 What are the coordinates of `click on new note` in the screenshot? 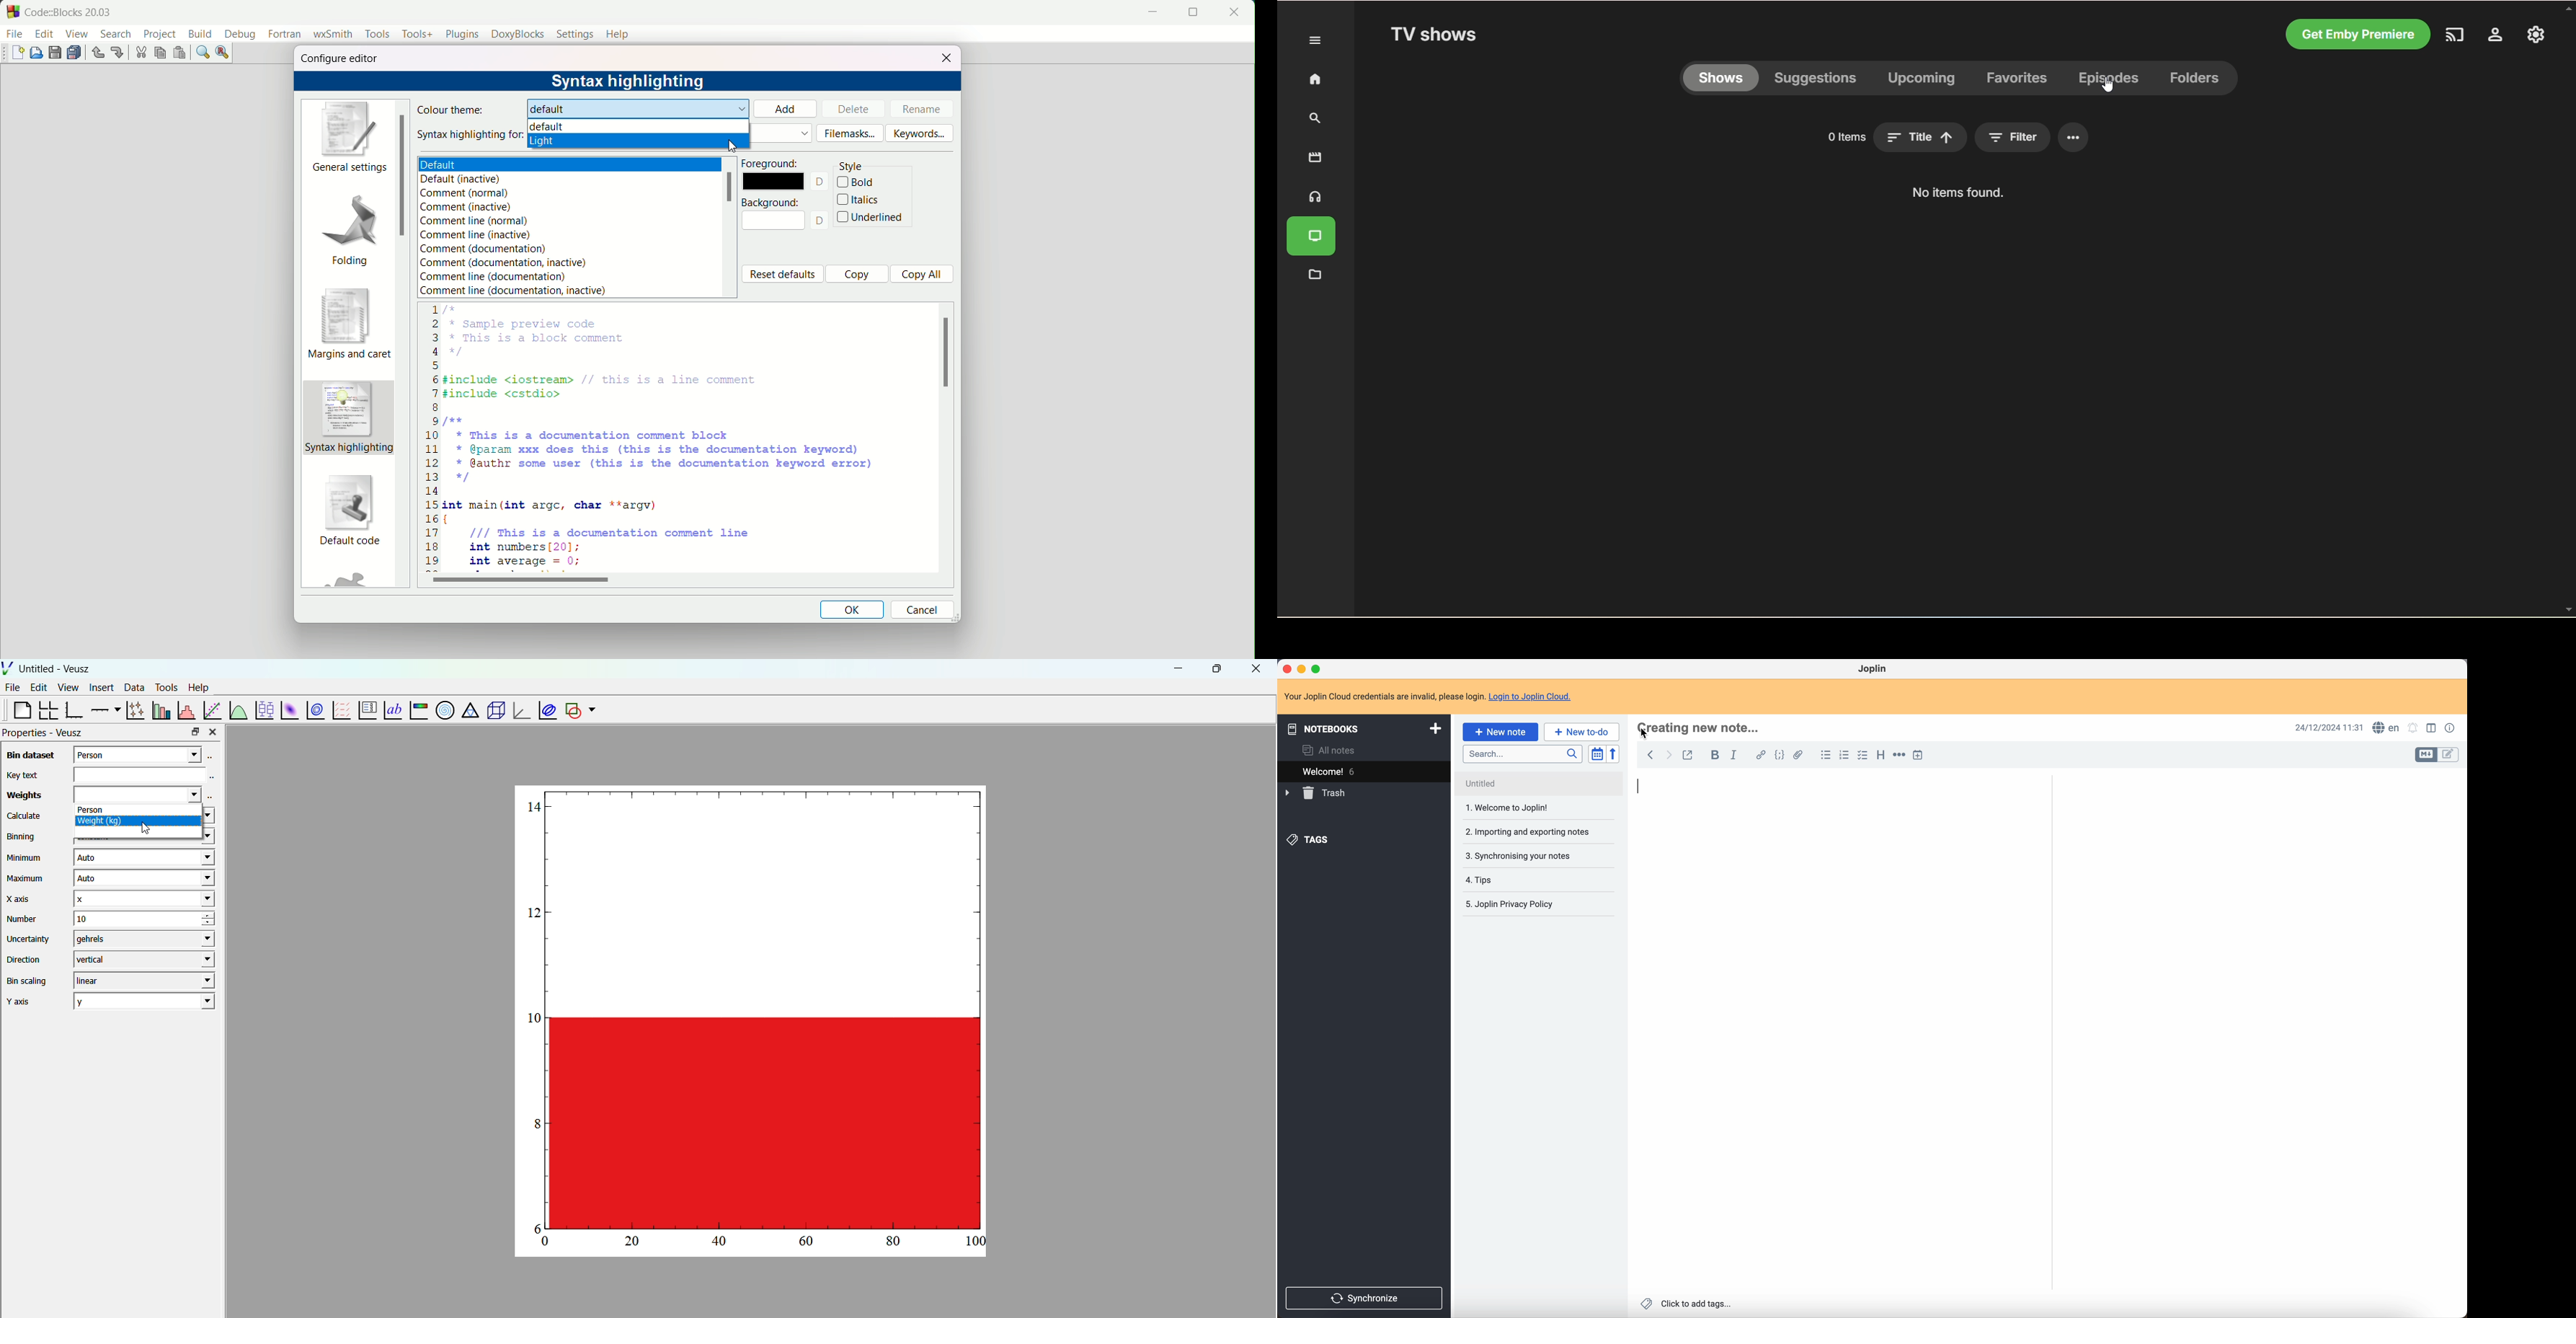 It's located at (1501, 732).